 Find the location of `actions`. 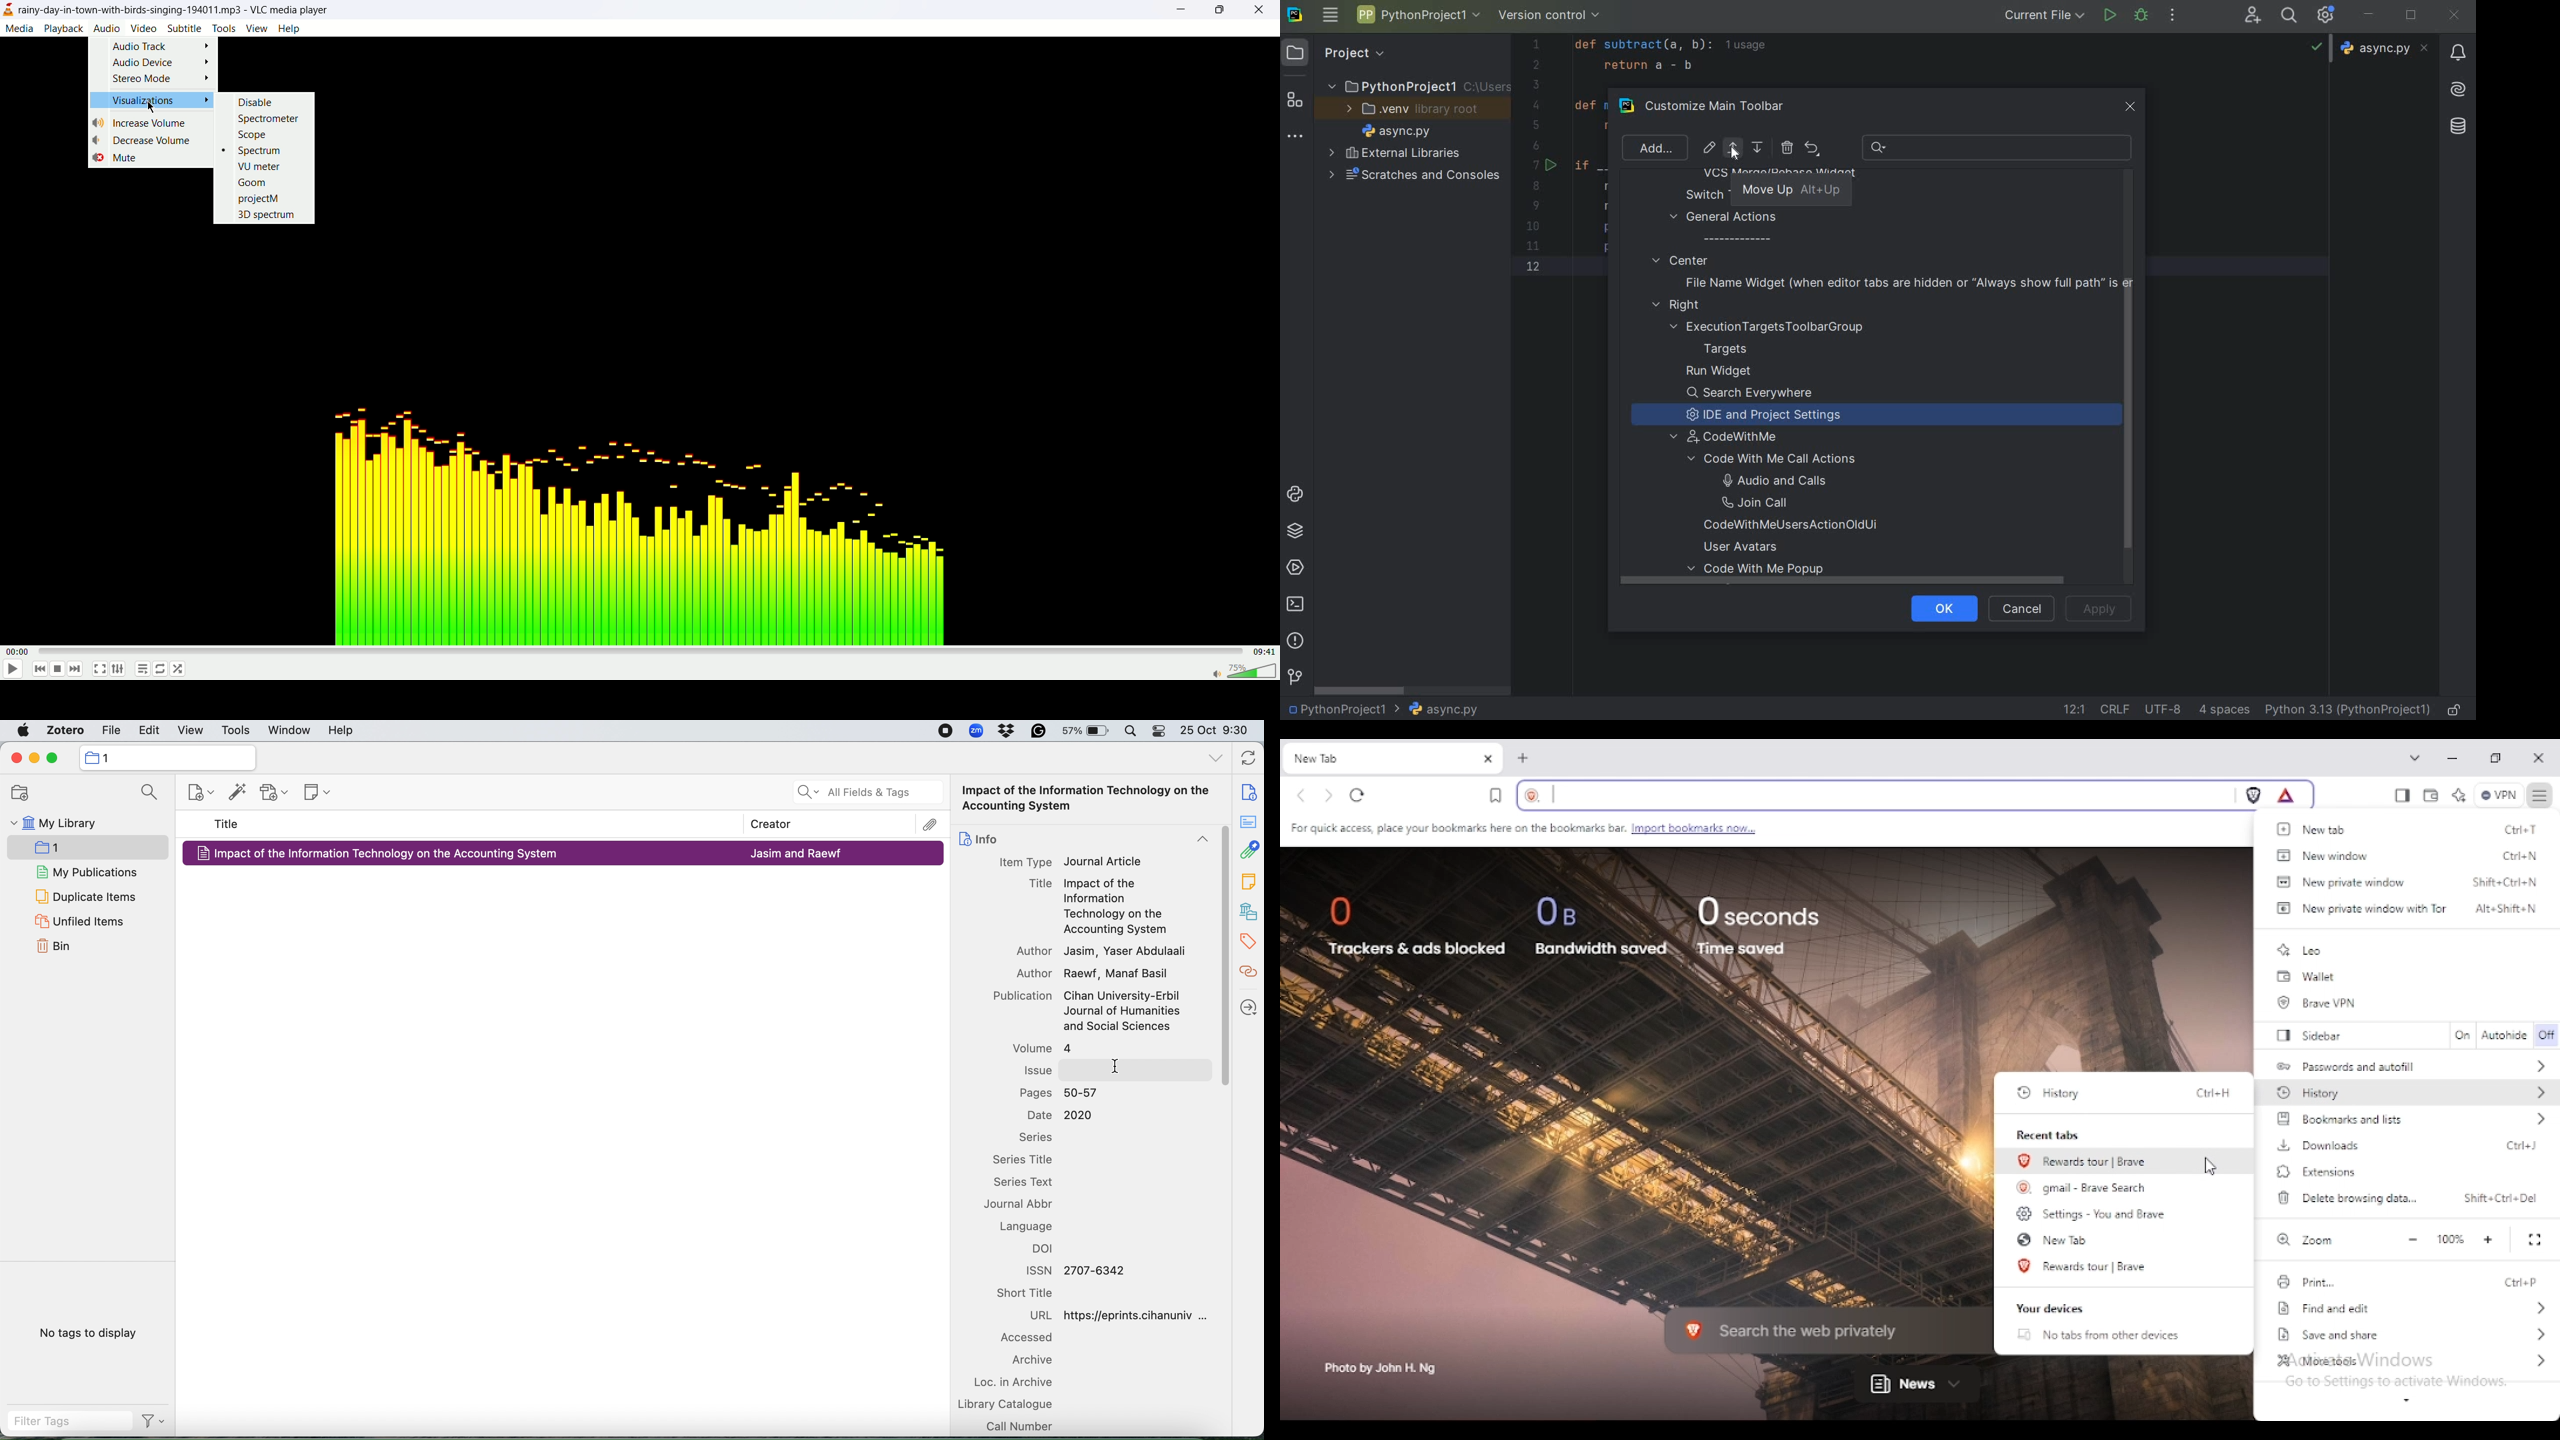

actions is located at coordinates (152, 1423).